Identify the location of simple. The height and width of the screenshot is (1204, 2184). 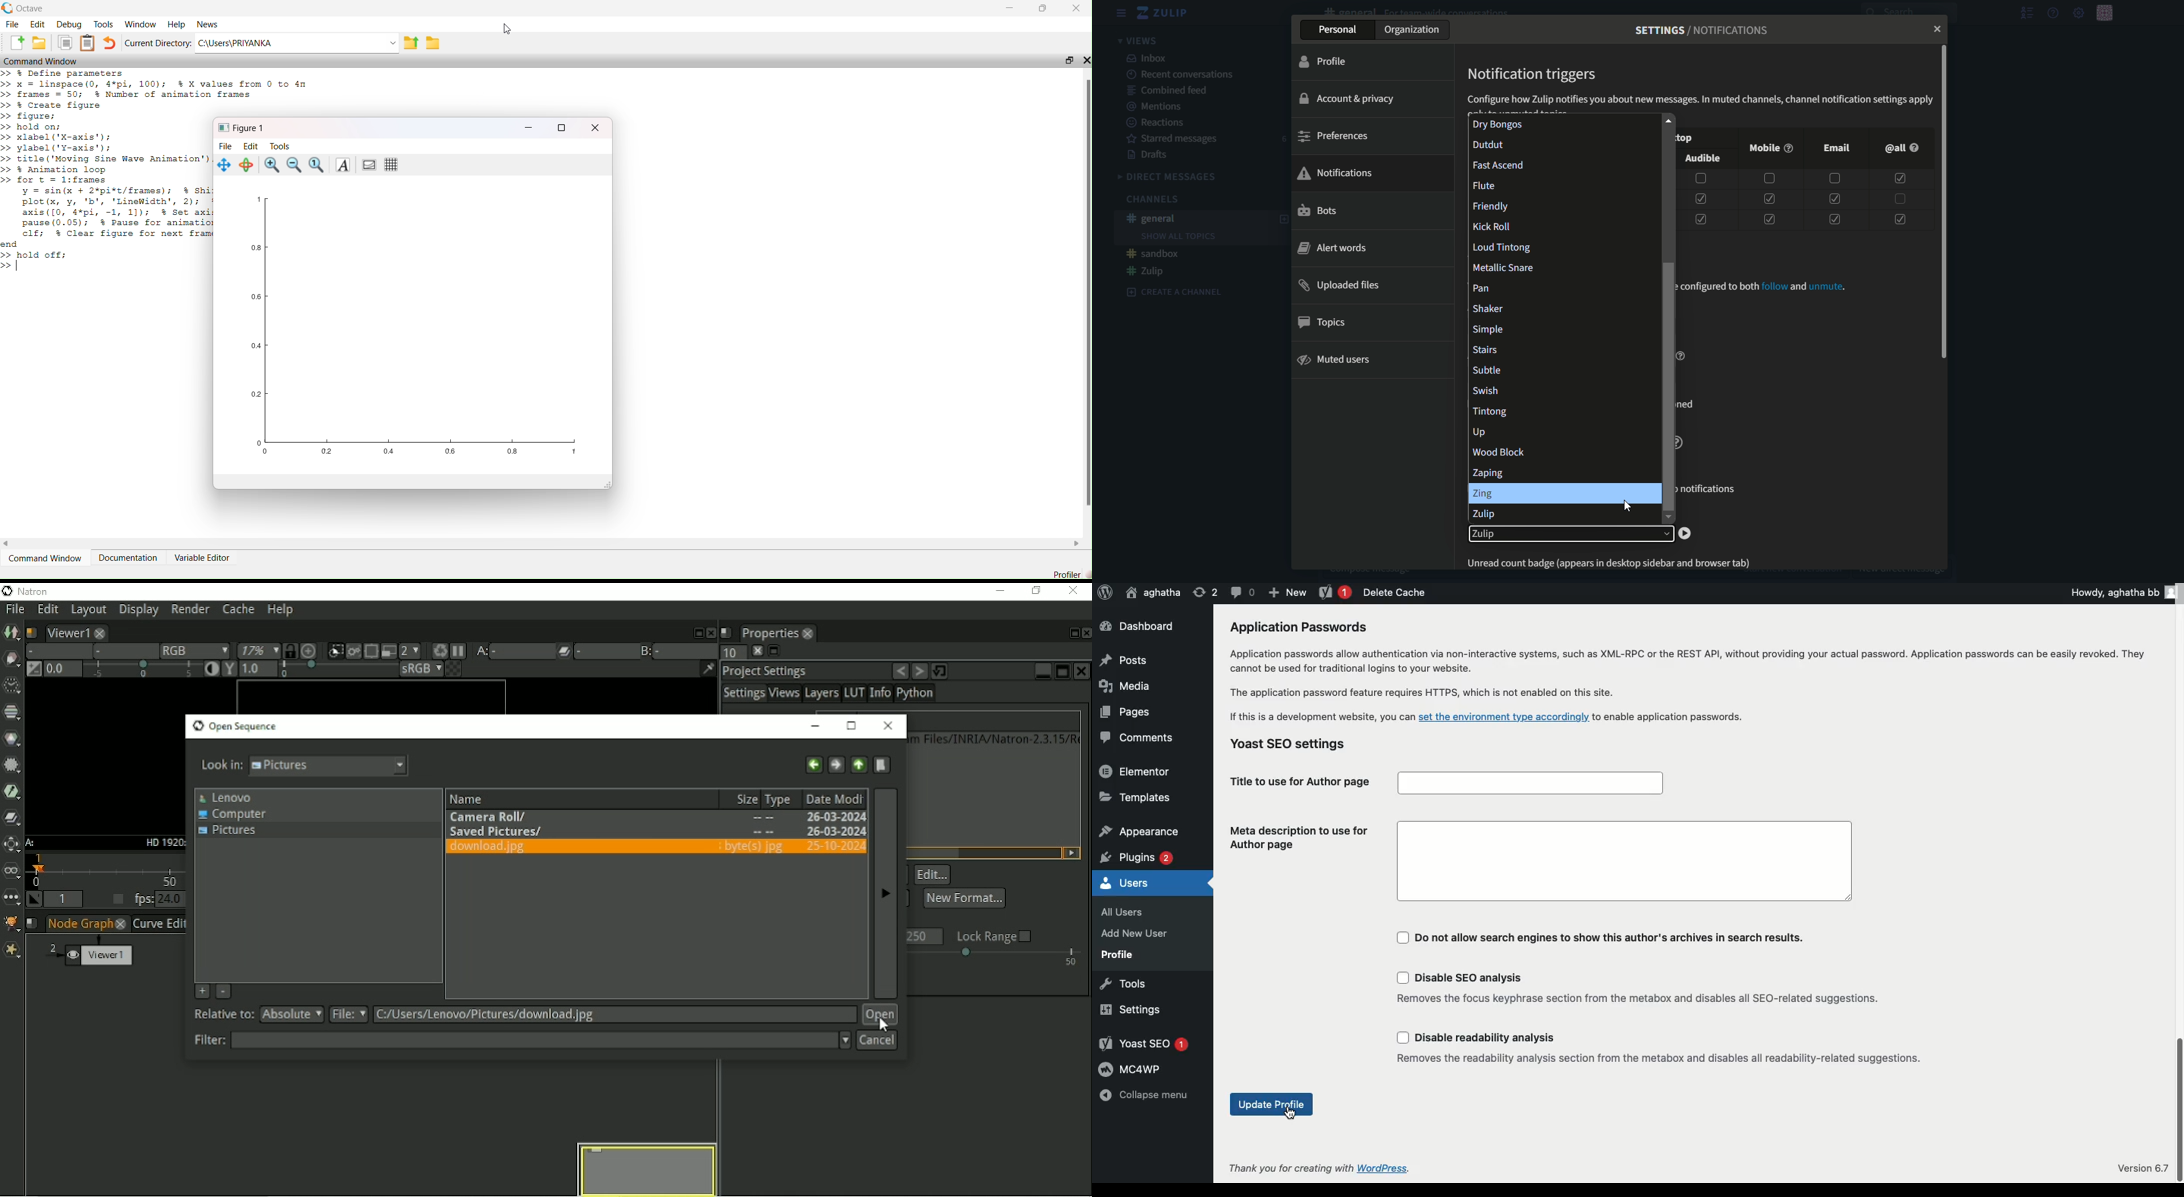
(1563, 329).